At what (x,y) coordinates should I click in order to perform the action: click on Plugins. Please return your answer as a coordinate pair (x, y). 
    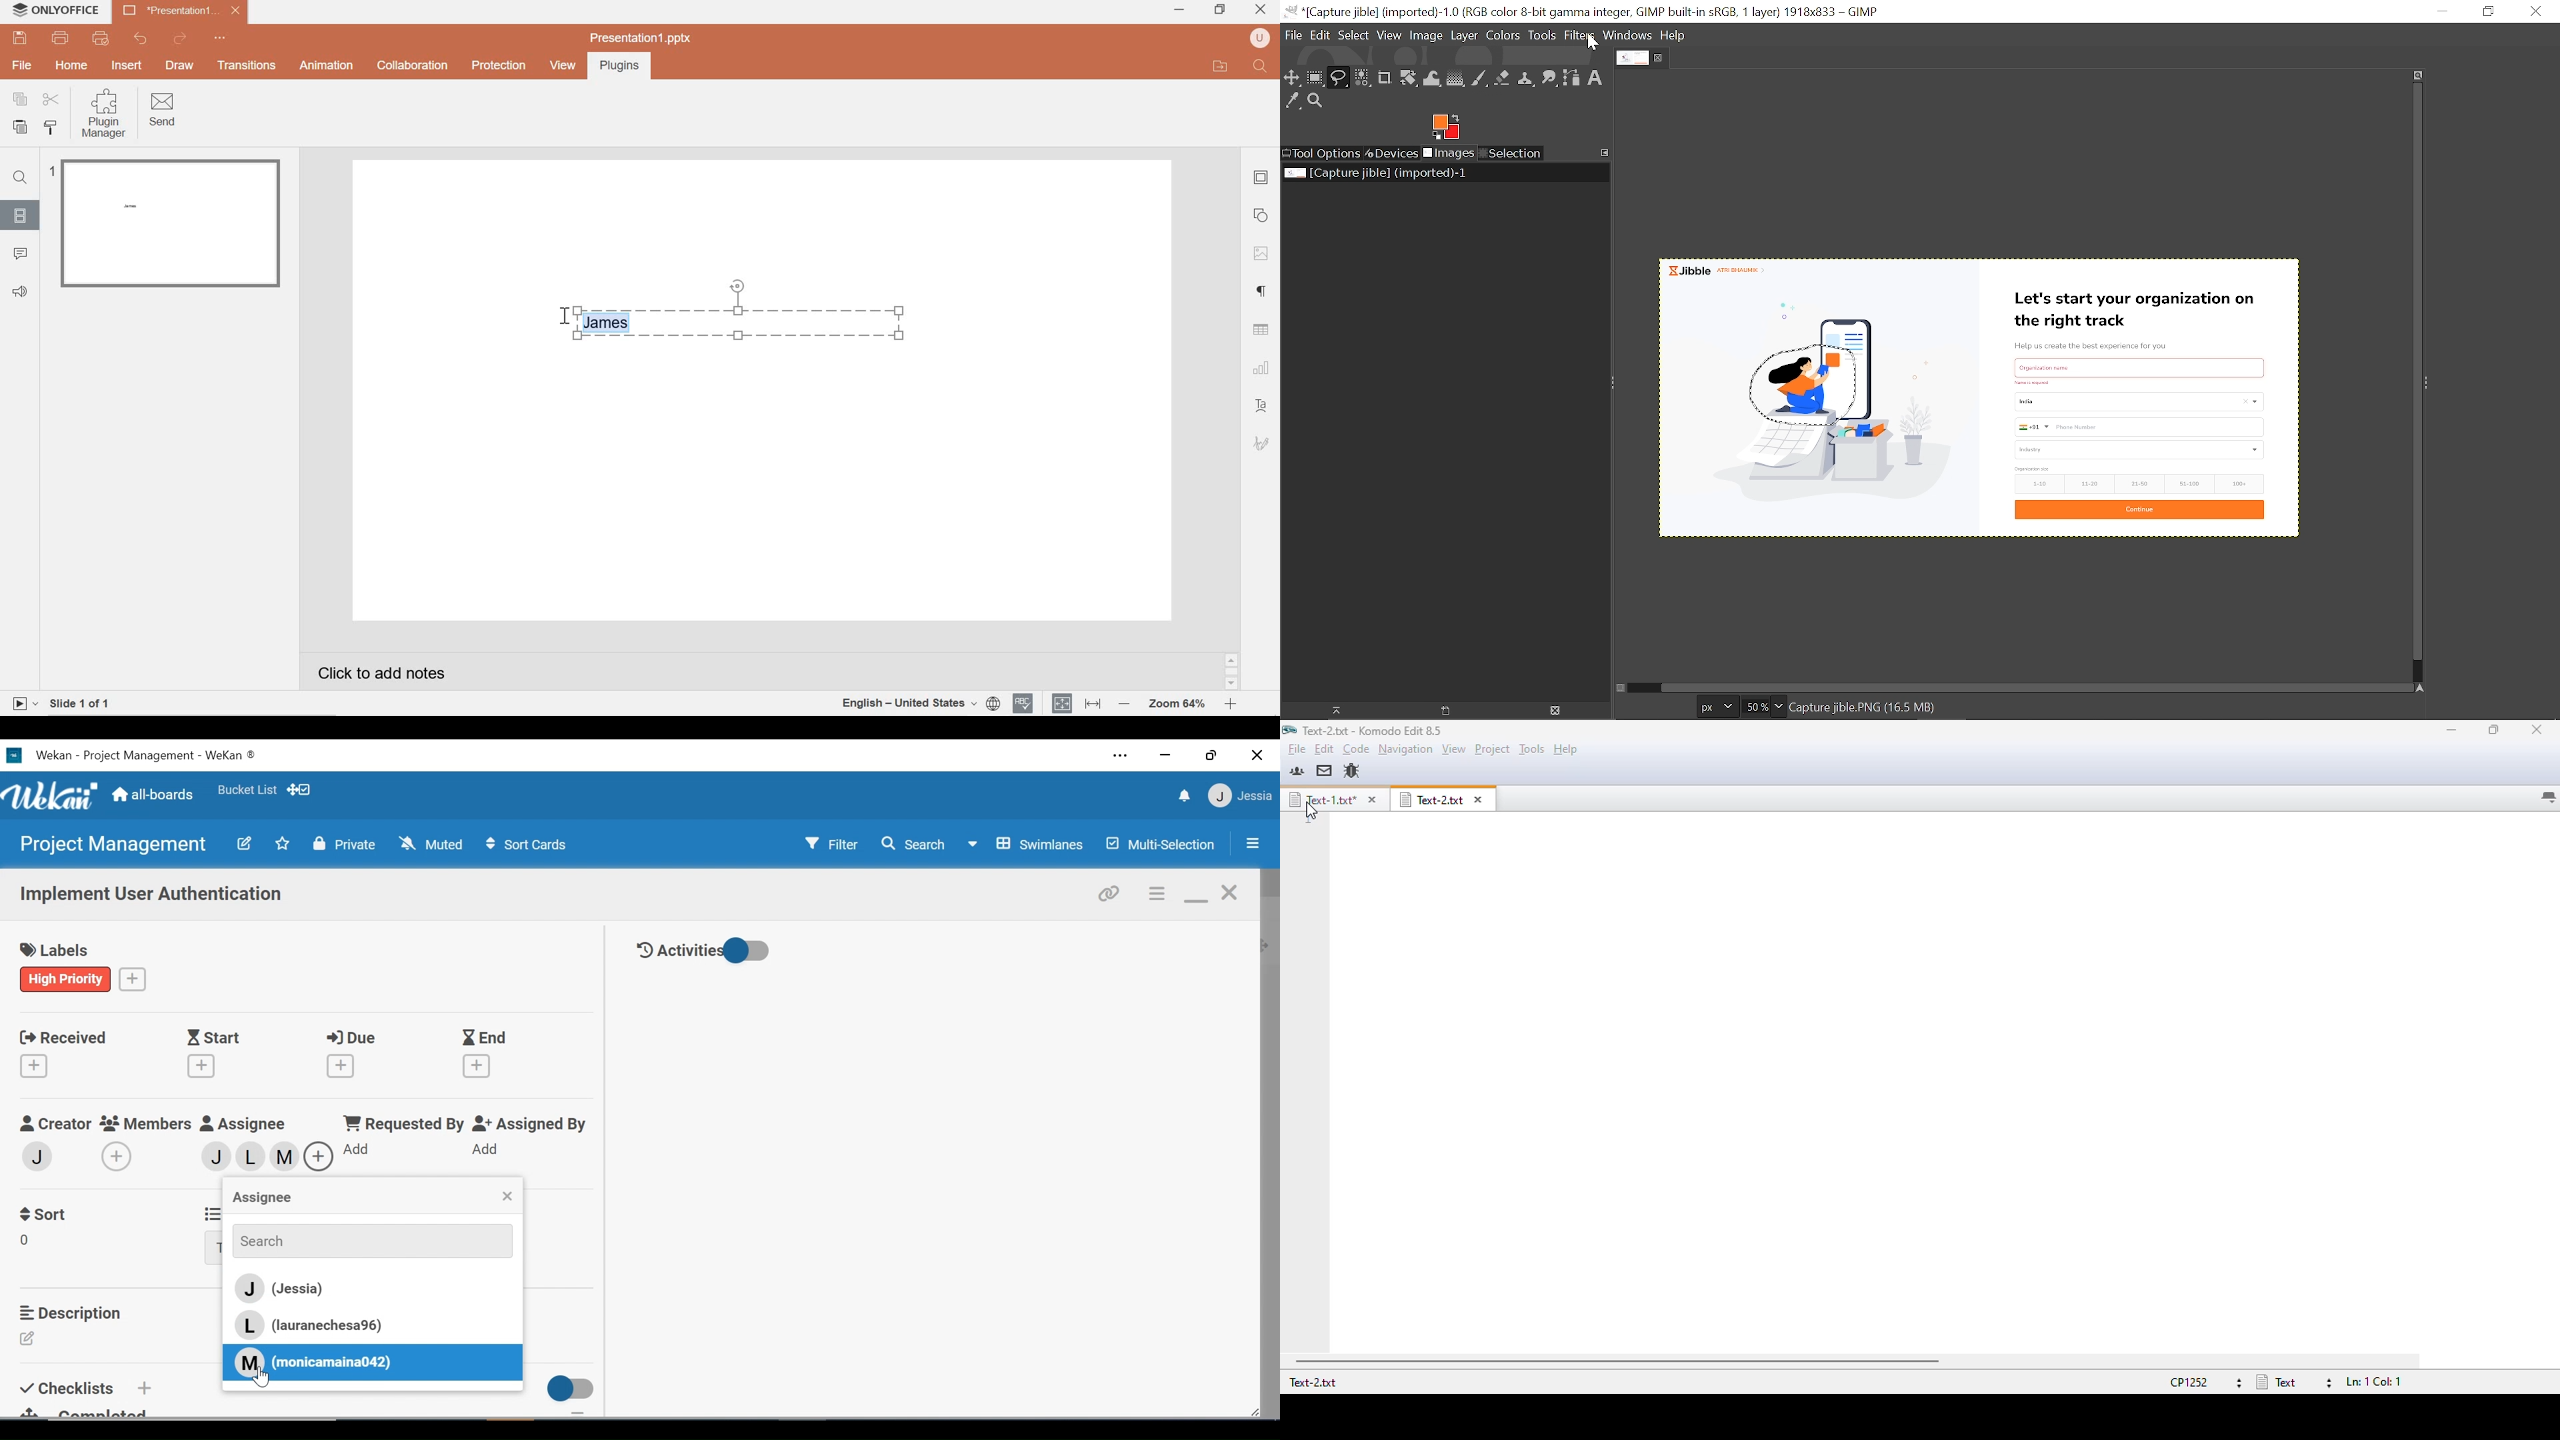
    Looking at the image, I should click on (617, 67).